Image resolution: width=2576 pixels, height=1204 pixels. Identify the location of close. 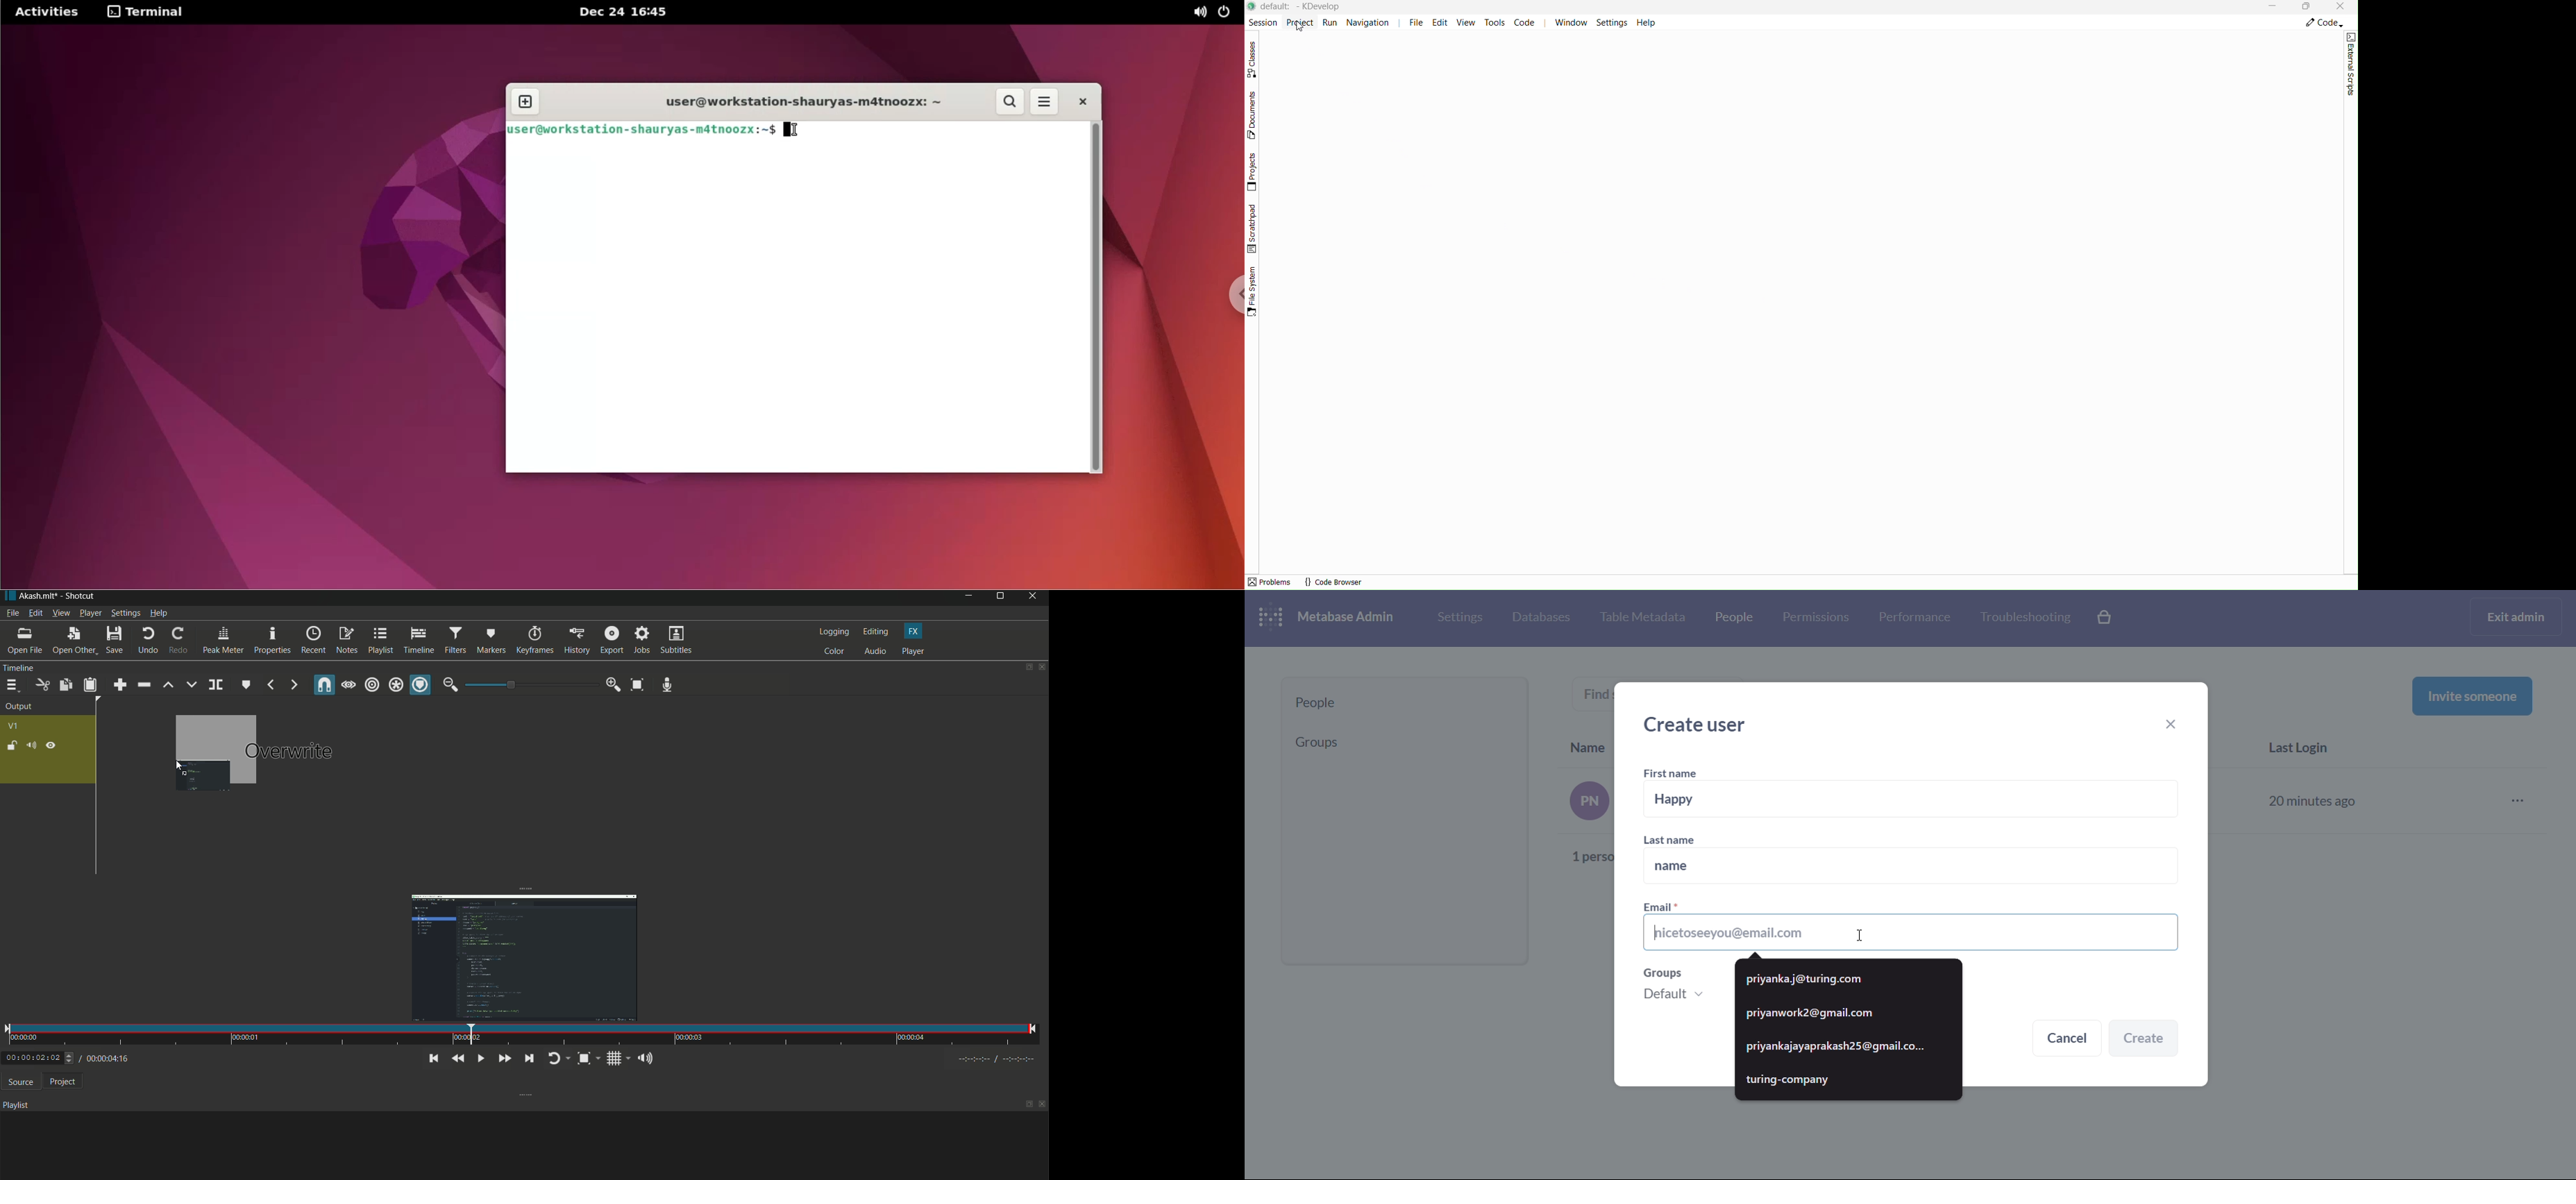
(2177, 726).